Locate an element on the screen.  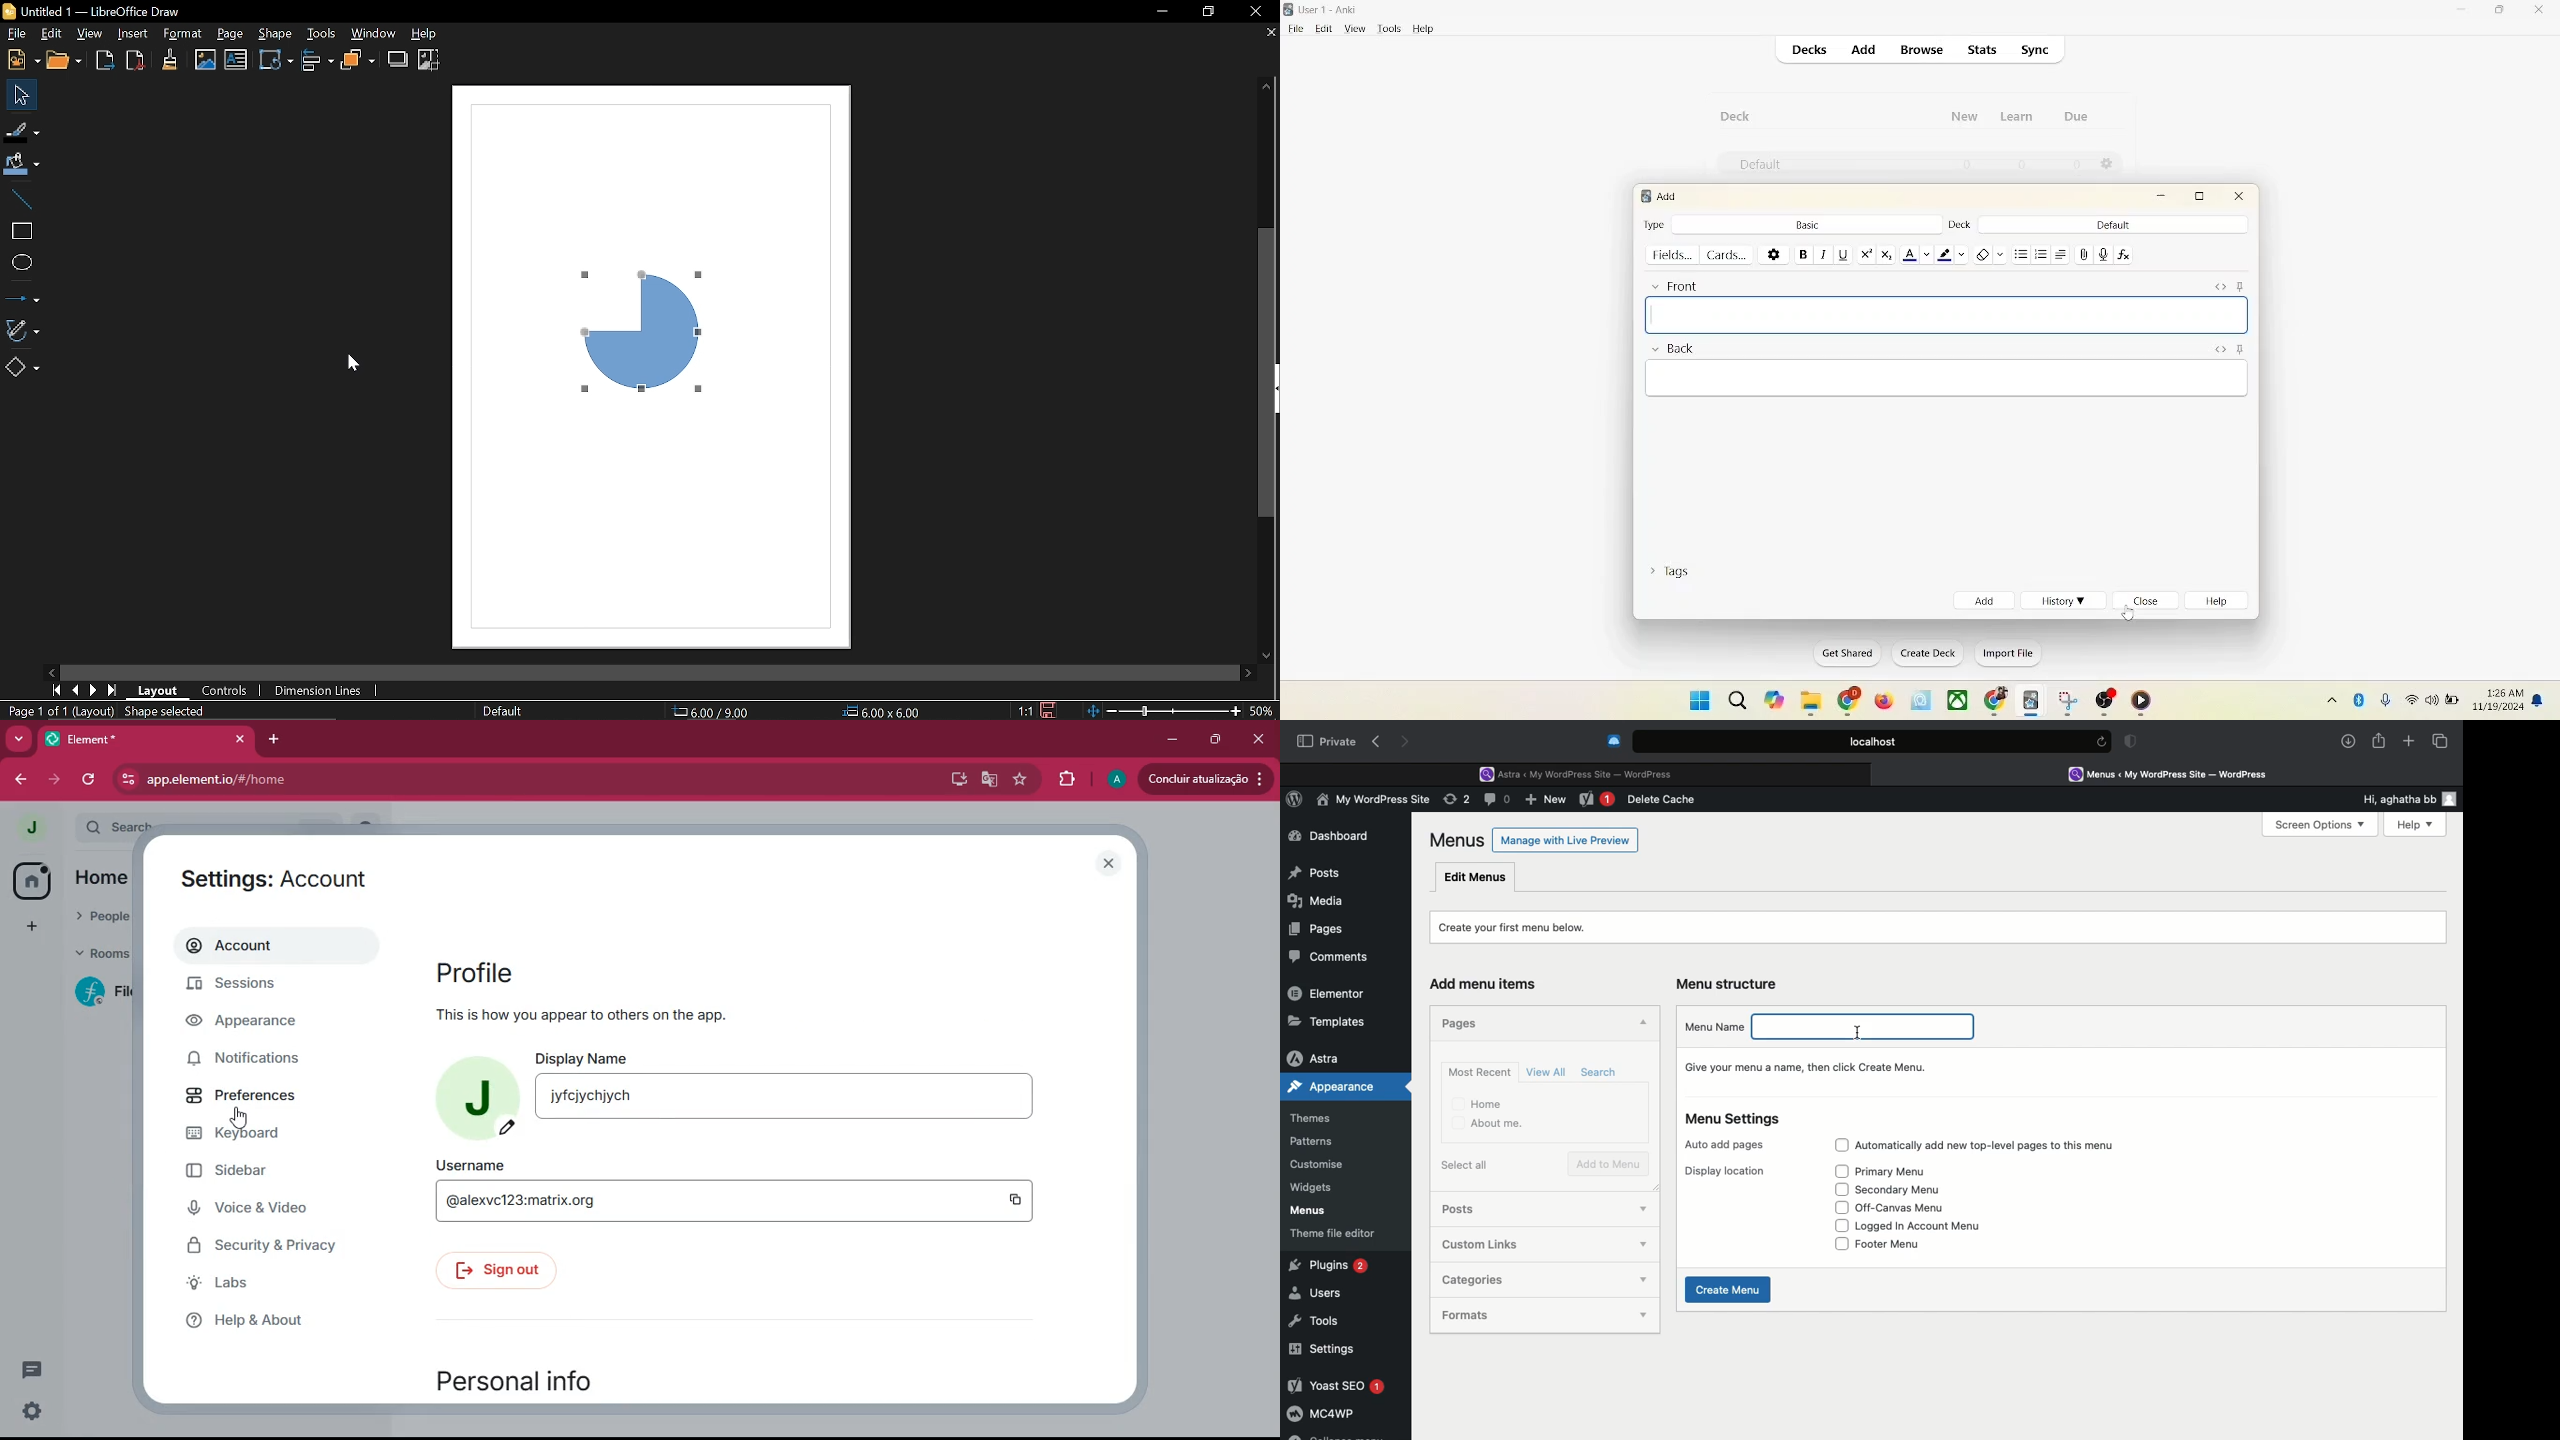
Revision (2) is located at coordinates (1454, 801).